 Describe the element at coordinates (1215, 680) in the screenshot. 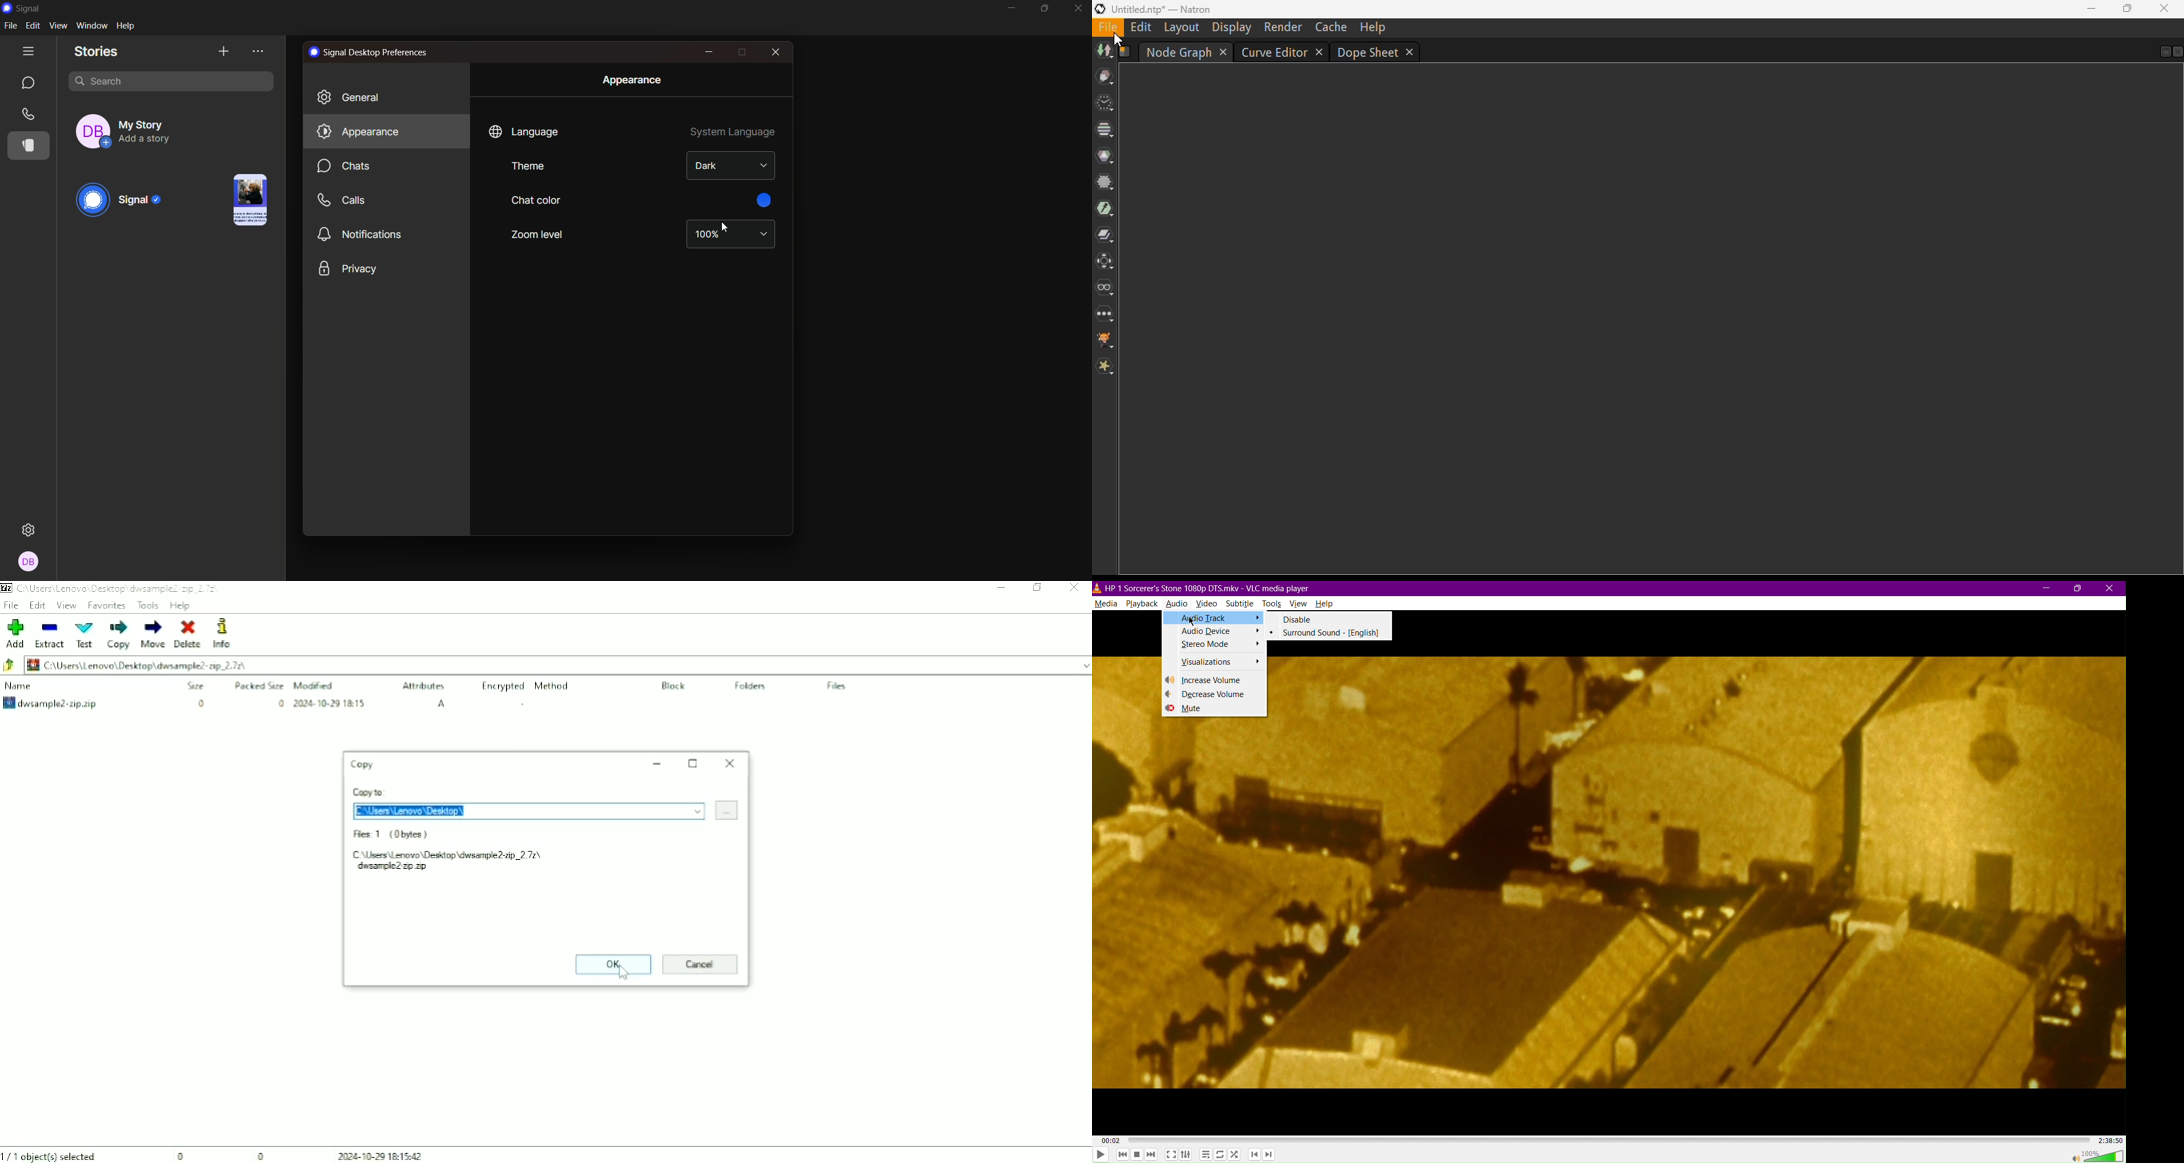

I see `Increase Volume` at that location.